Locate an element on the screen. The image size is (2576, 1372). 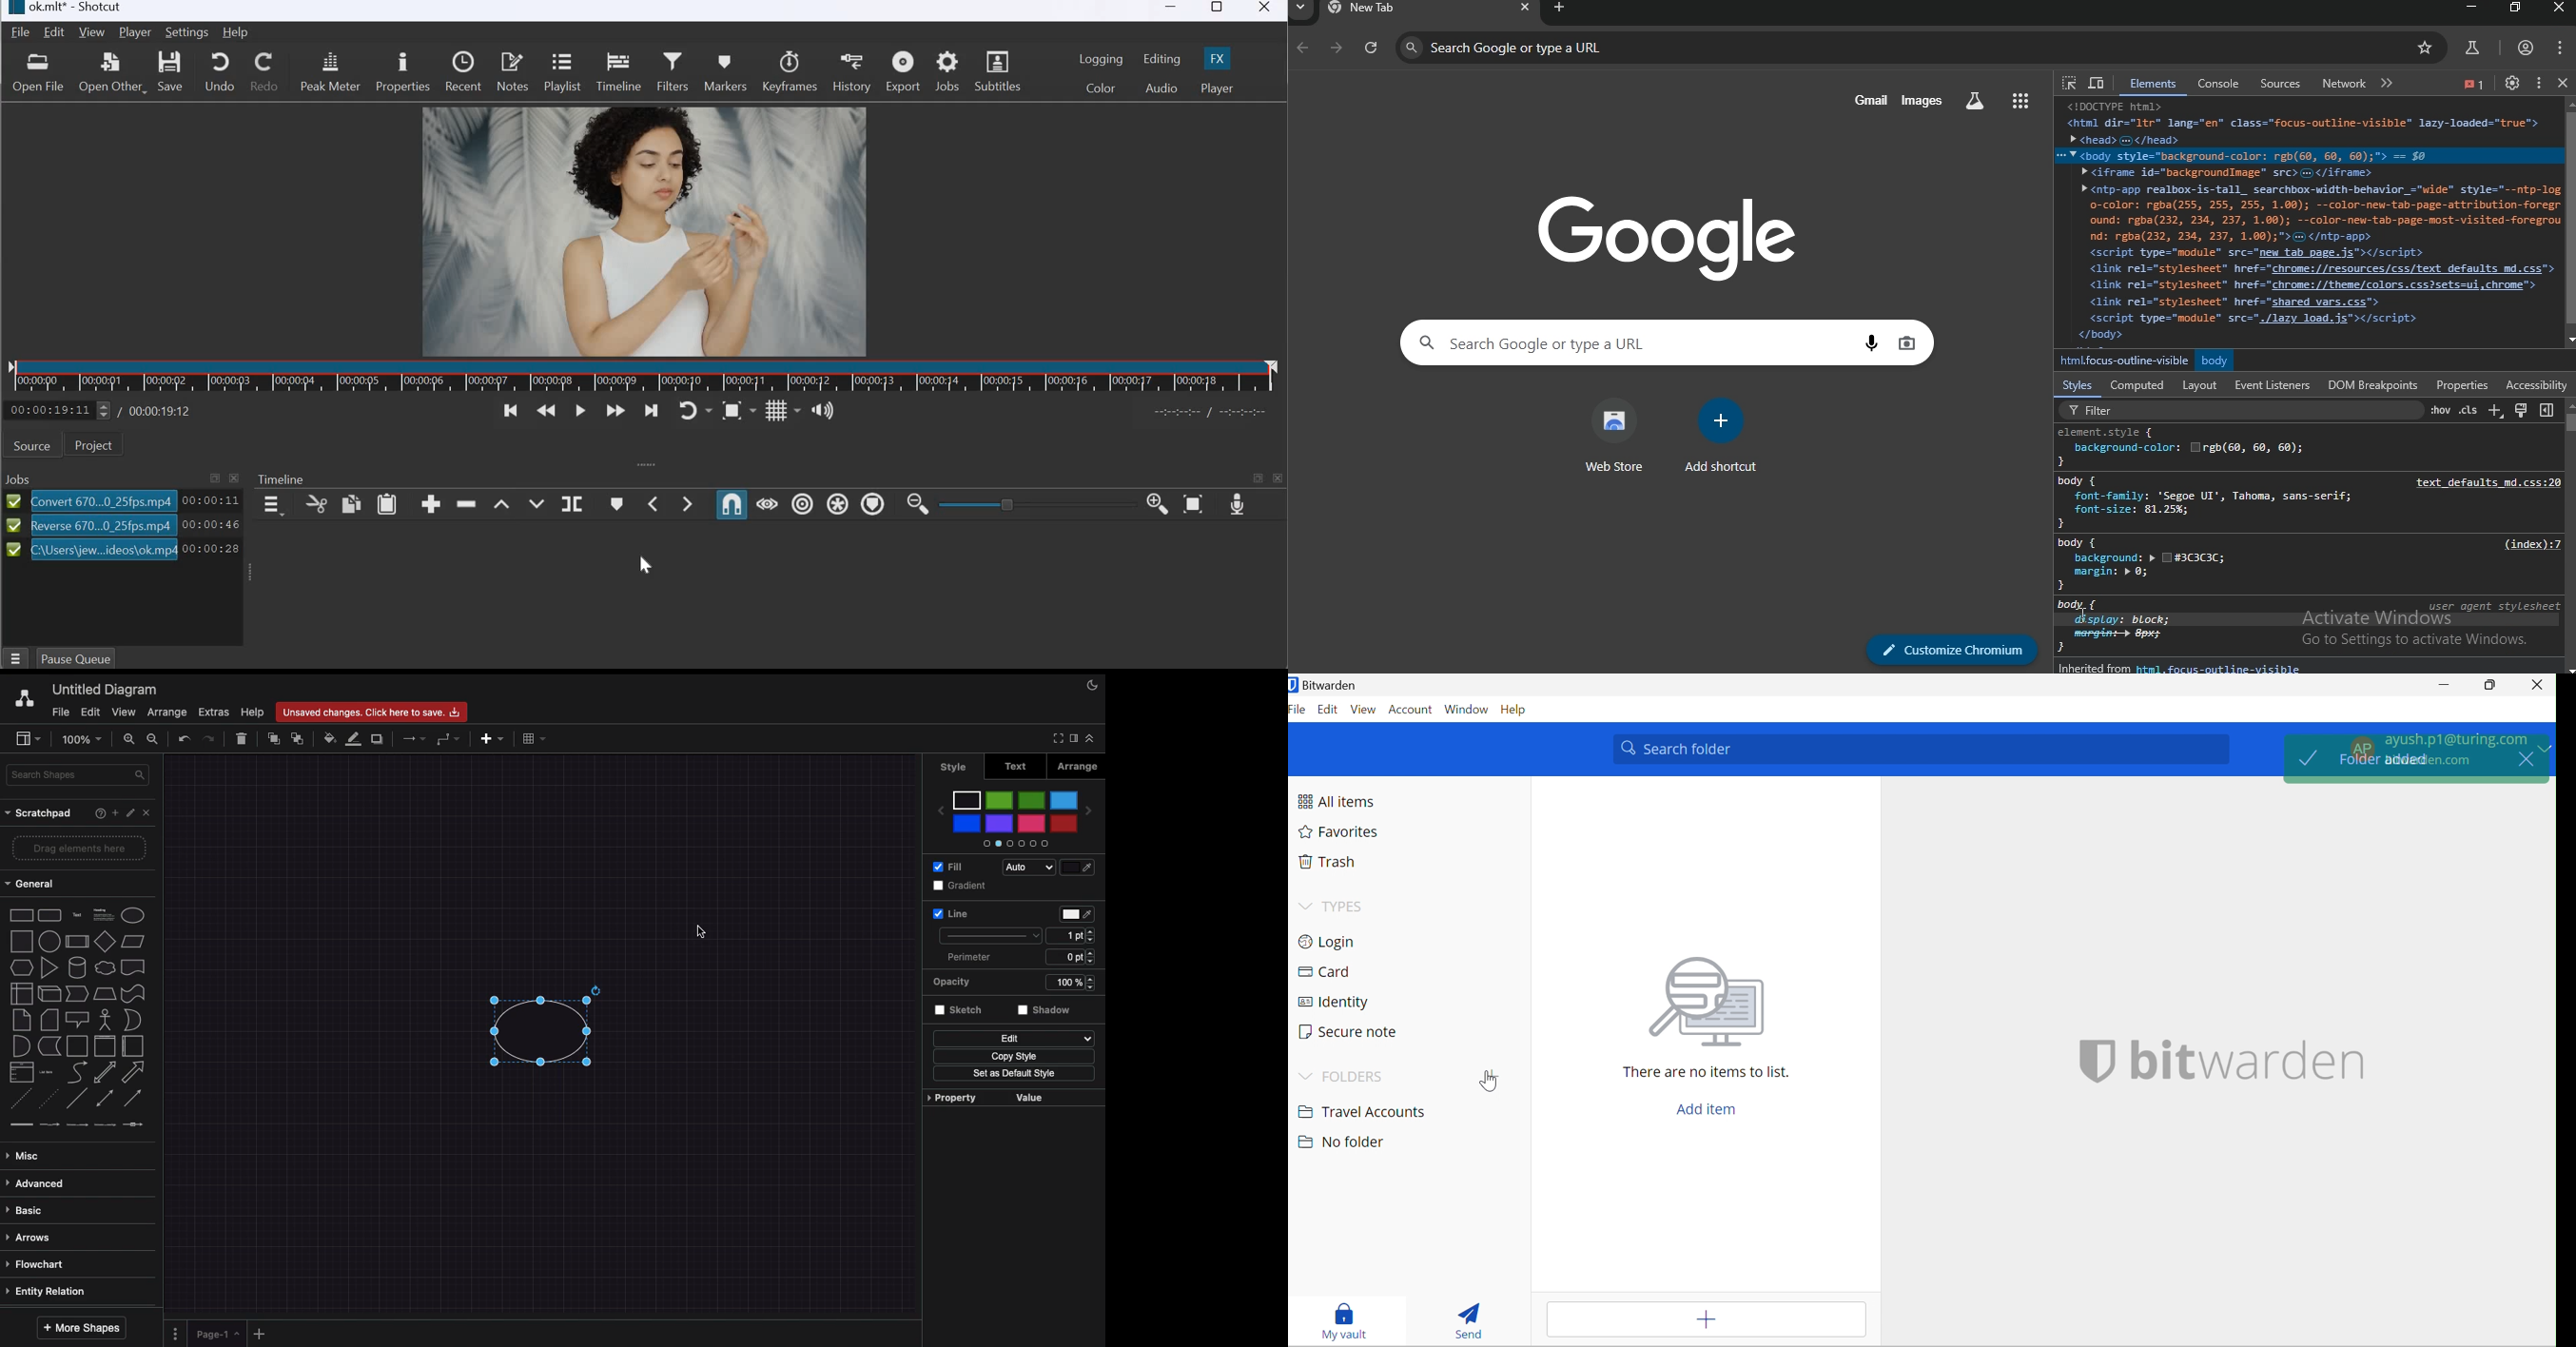
DOM Breakpoints is located at coordinates (2371, 385).